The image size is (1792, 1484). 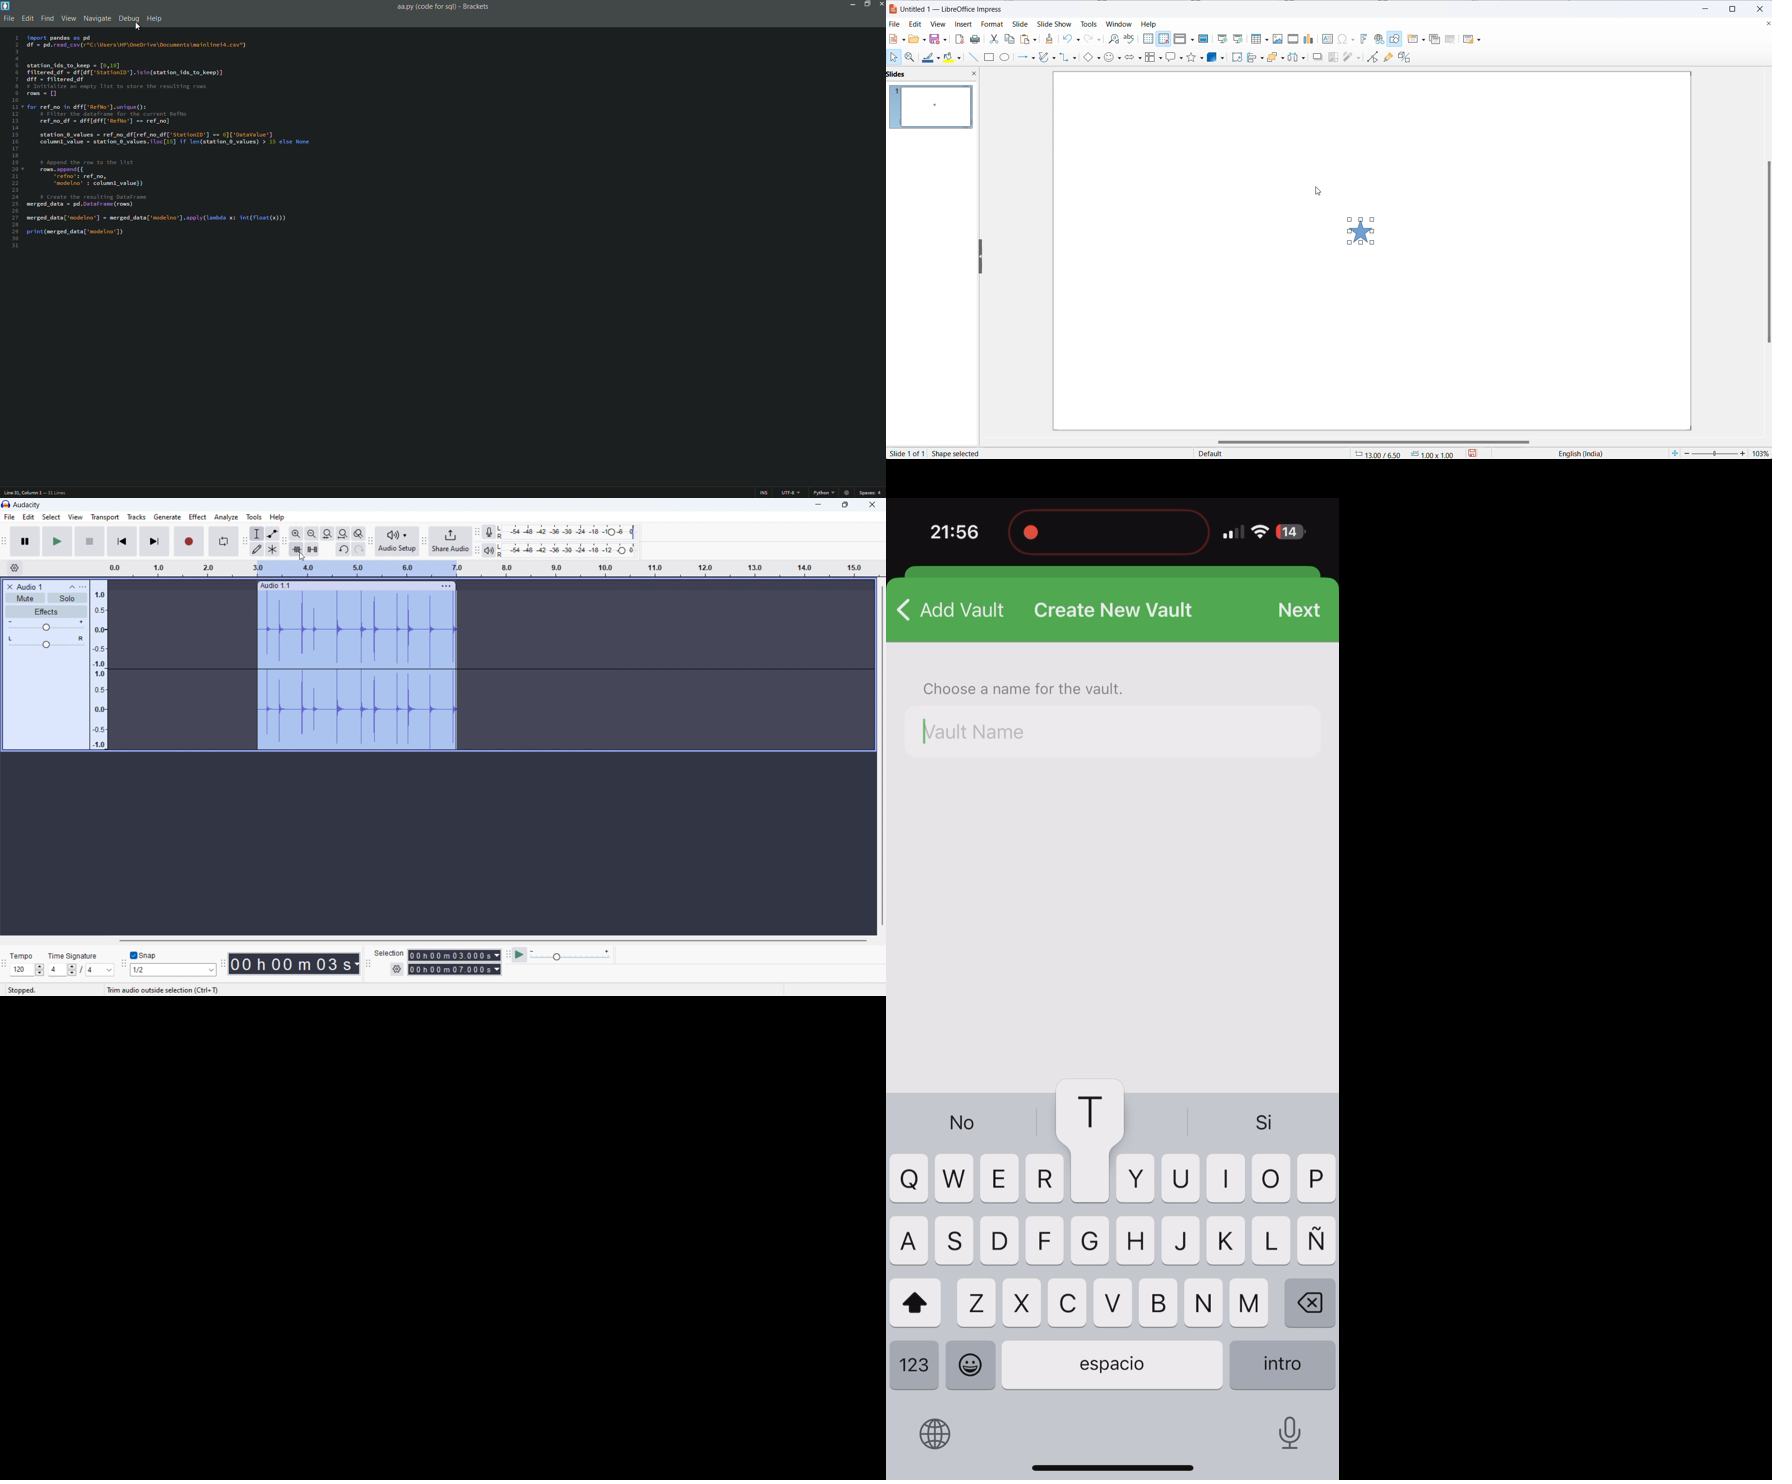 What do you see at coordinates (79, 972) in the screenshot?
I see `4/4 (top/bottom time signature)` at bounding box center [79, 972].